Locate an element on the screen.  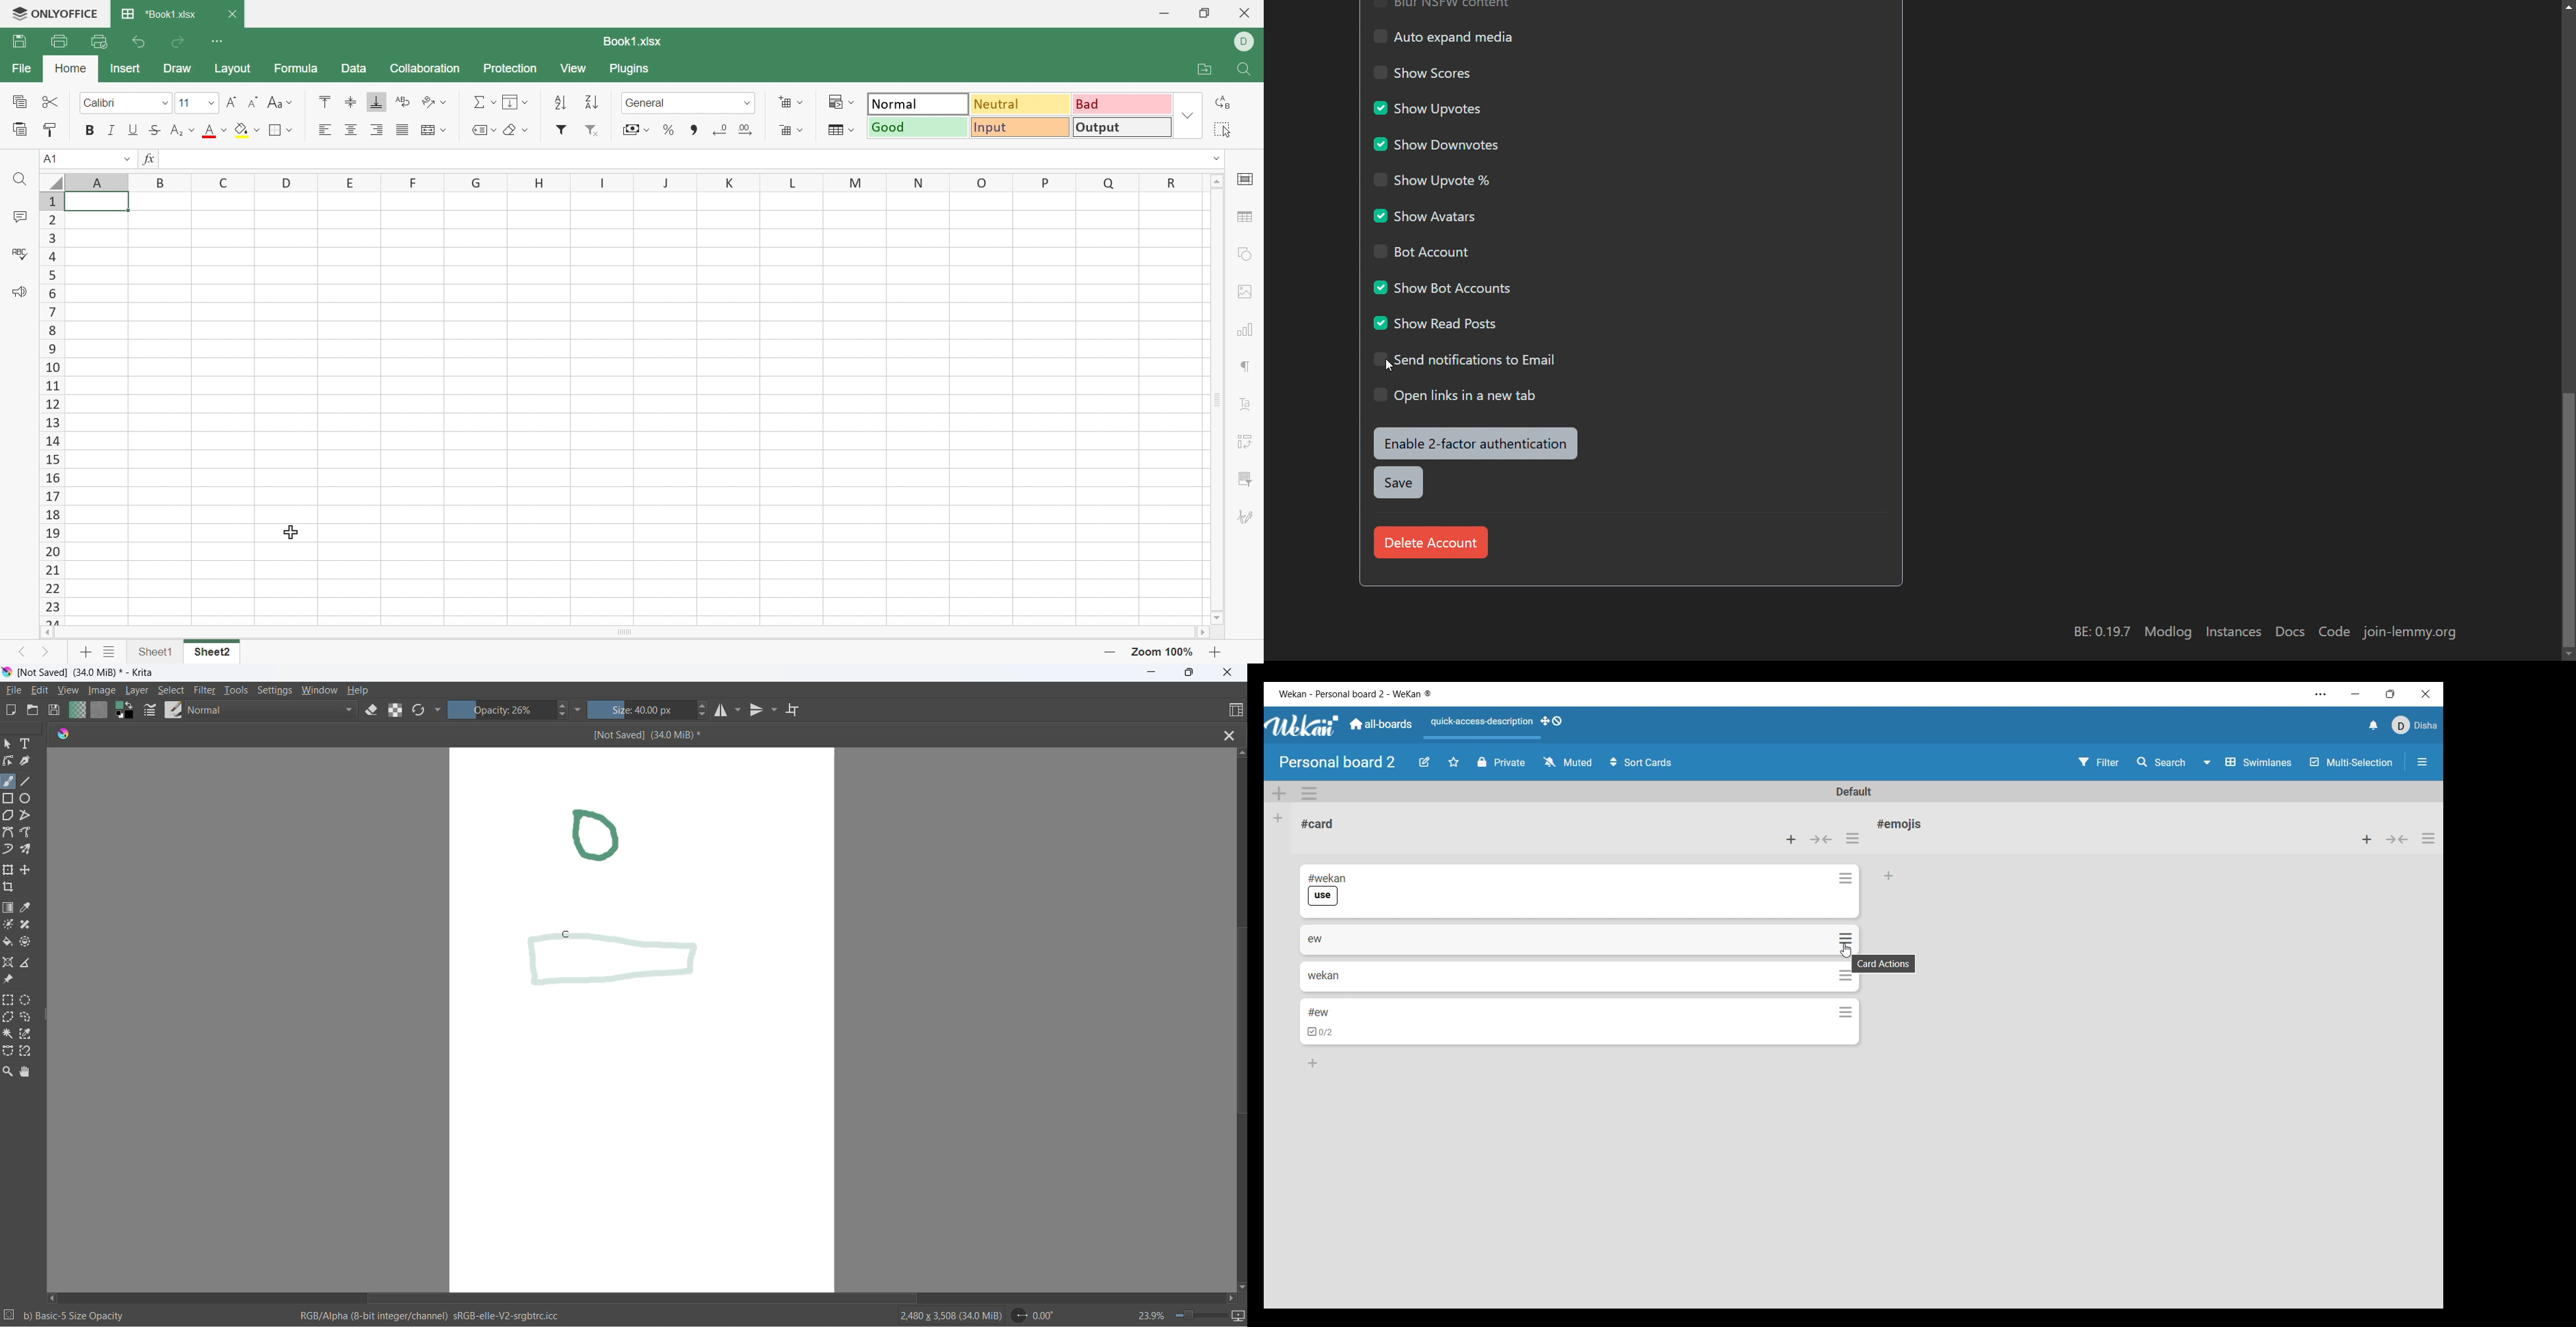
Quick Print is located at coordinates (103, 41).